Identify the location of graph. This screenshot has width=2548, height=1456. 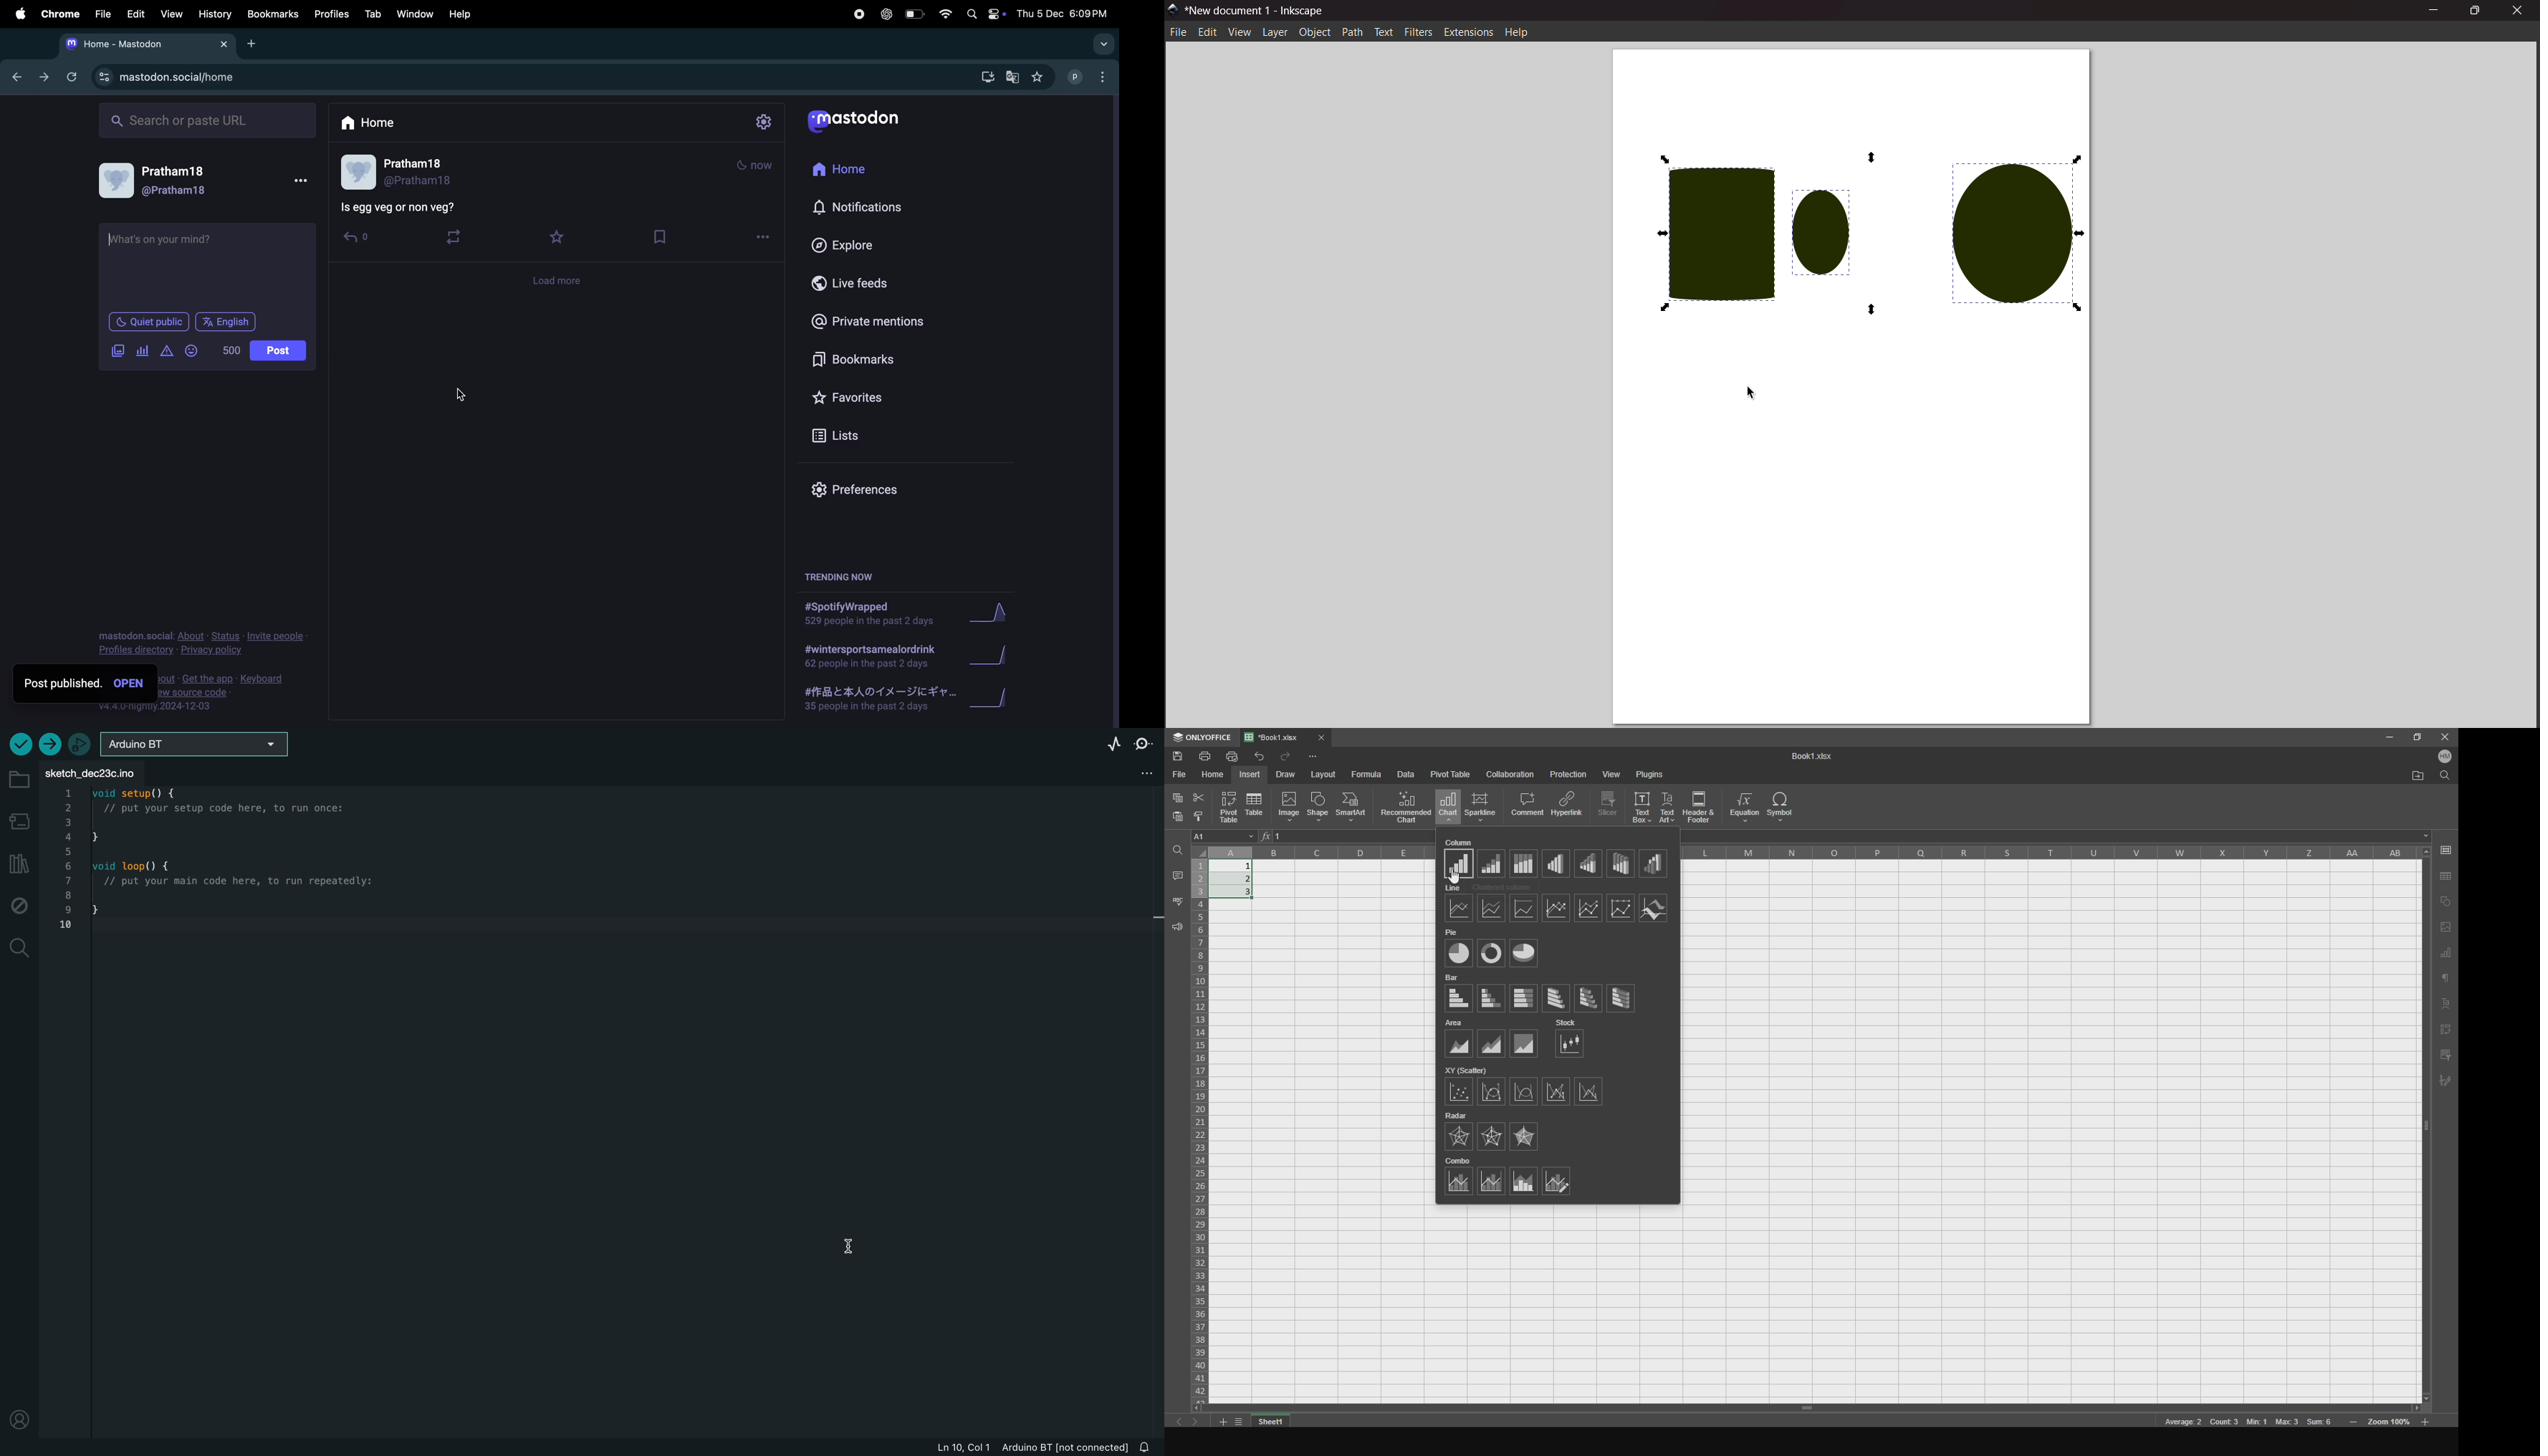
(996, 701).